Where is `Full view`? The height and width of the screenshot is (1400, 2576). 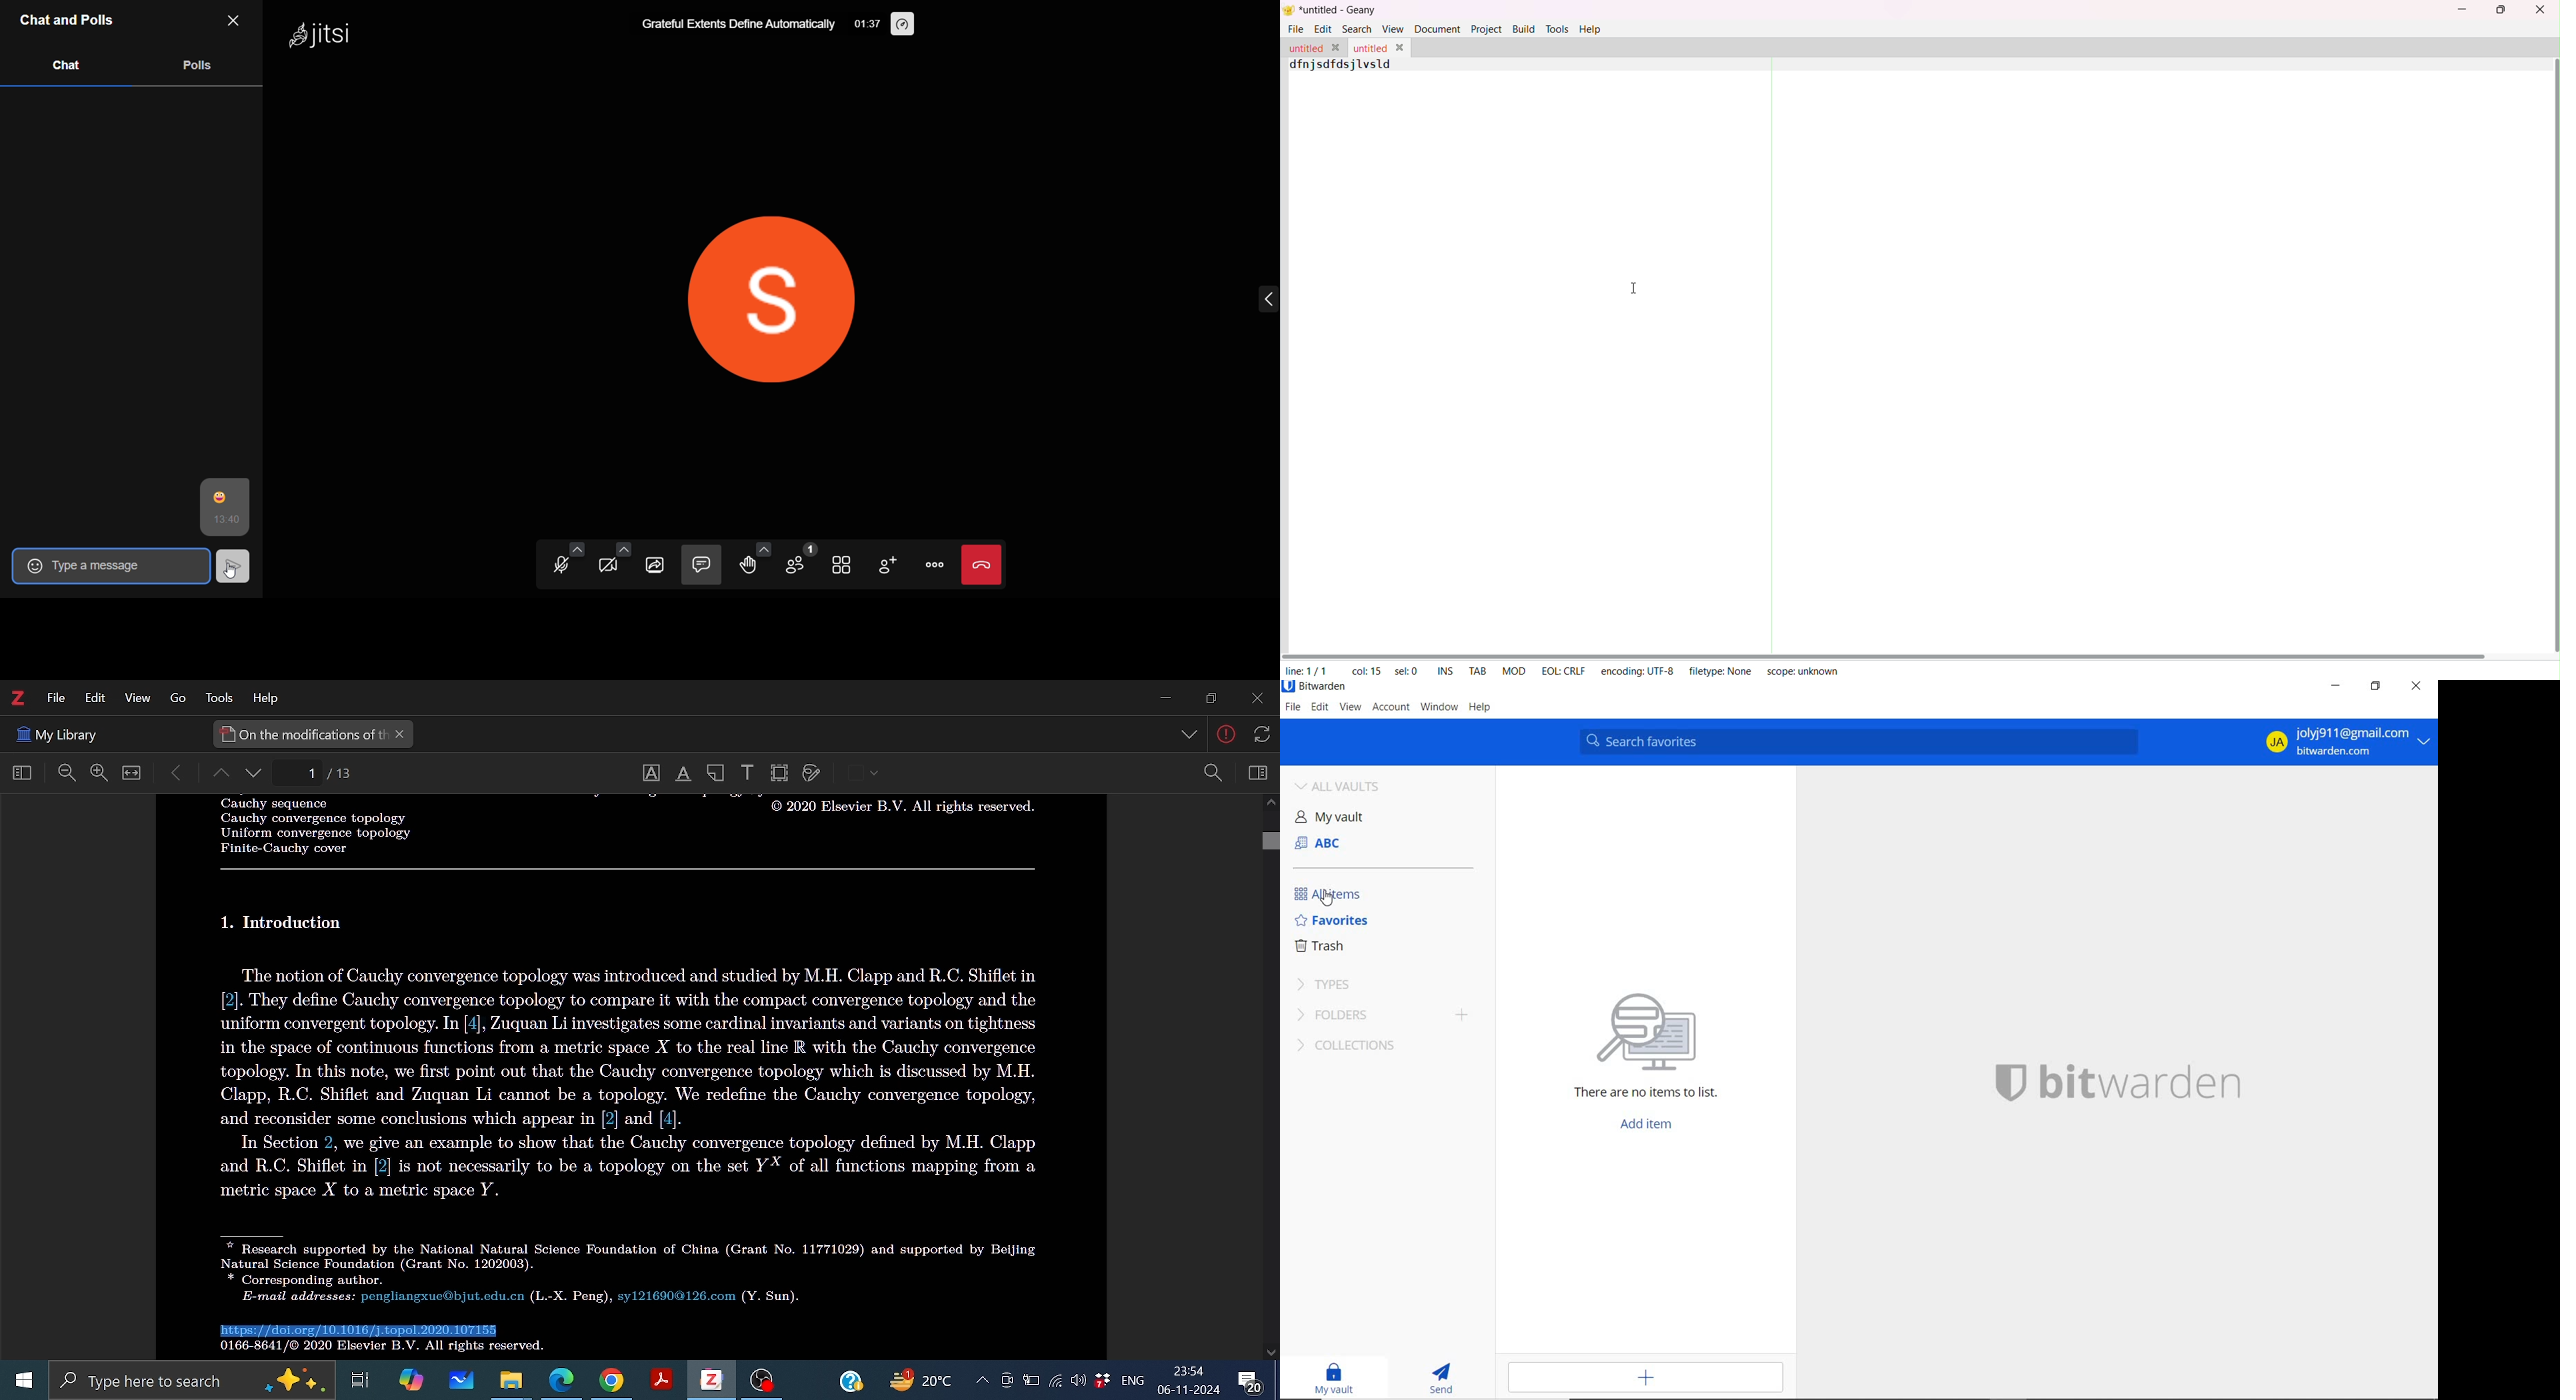
Full view is located at coordinates (132, 773).